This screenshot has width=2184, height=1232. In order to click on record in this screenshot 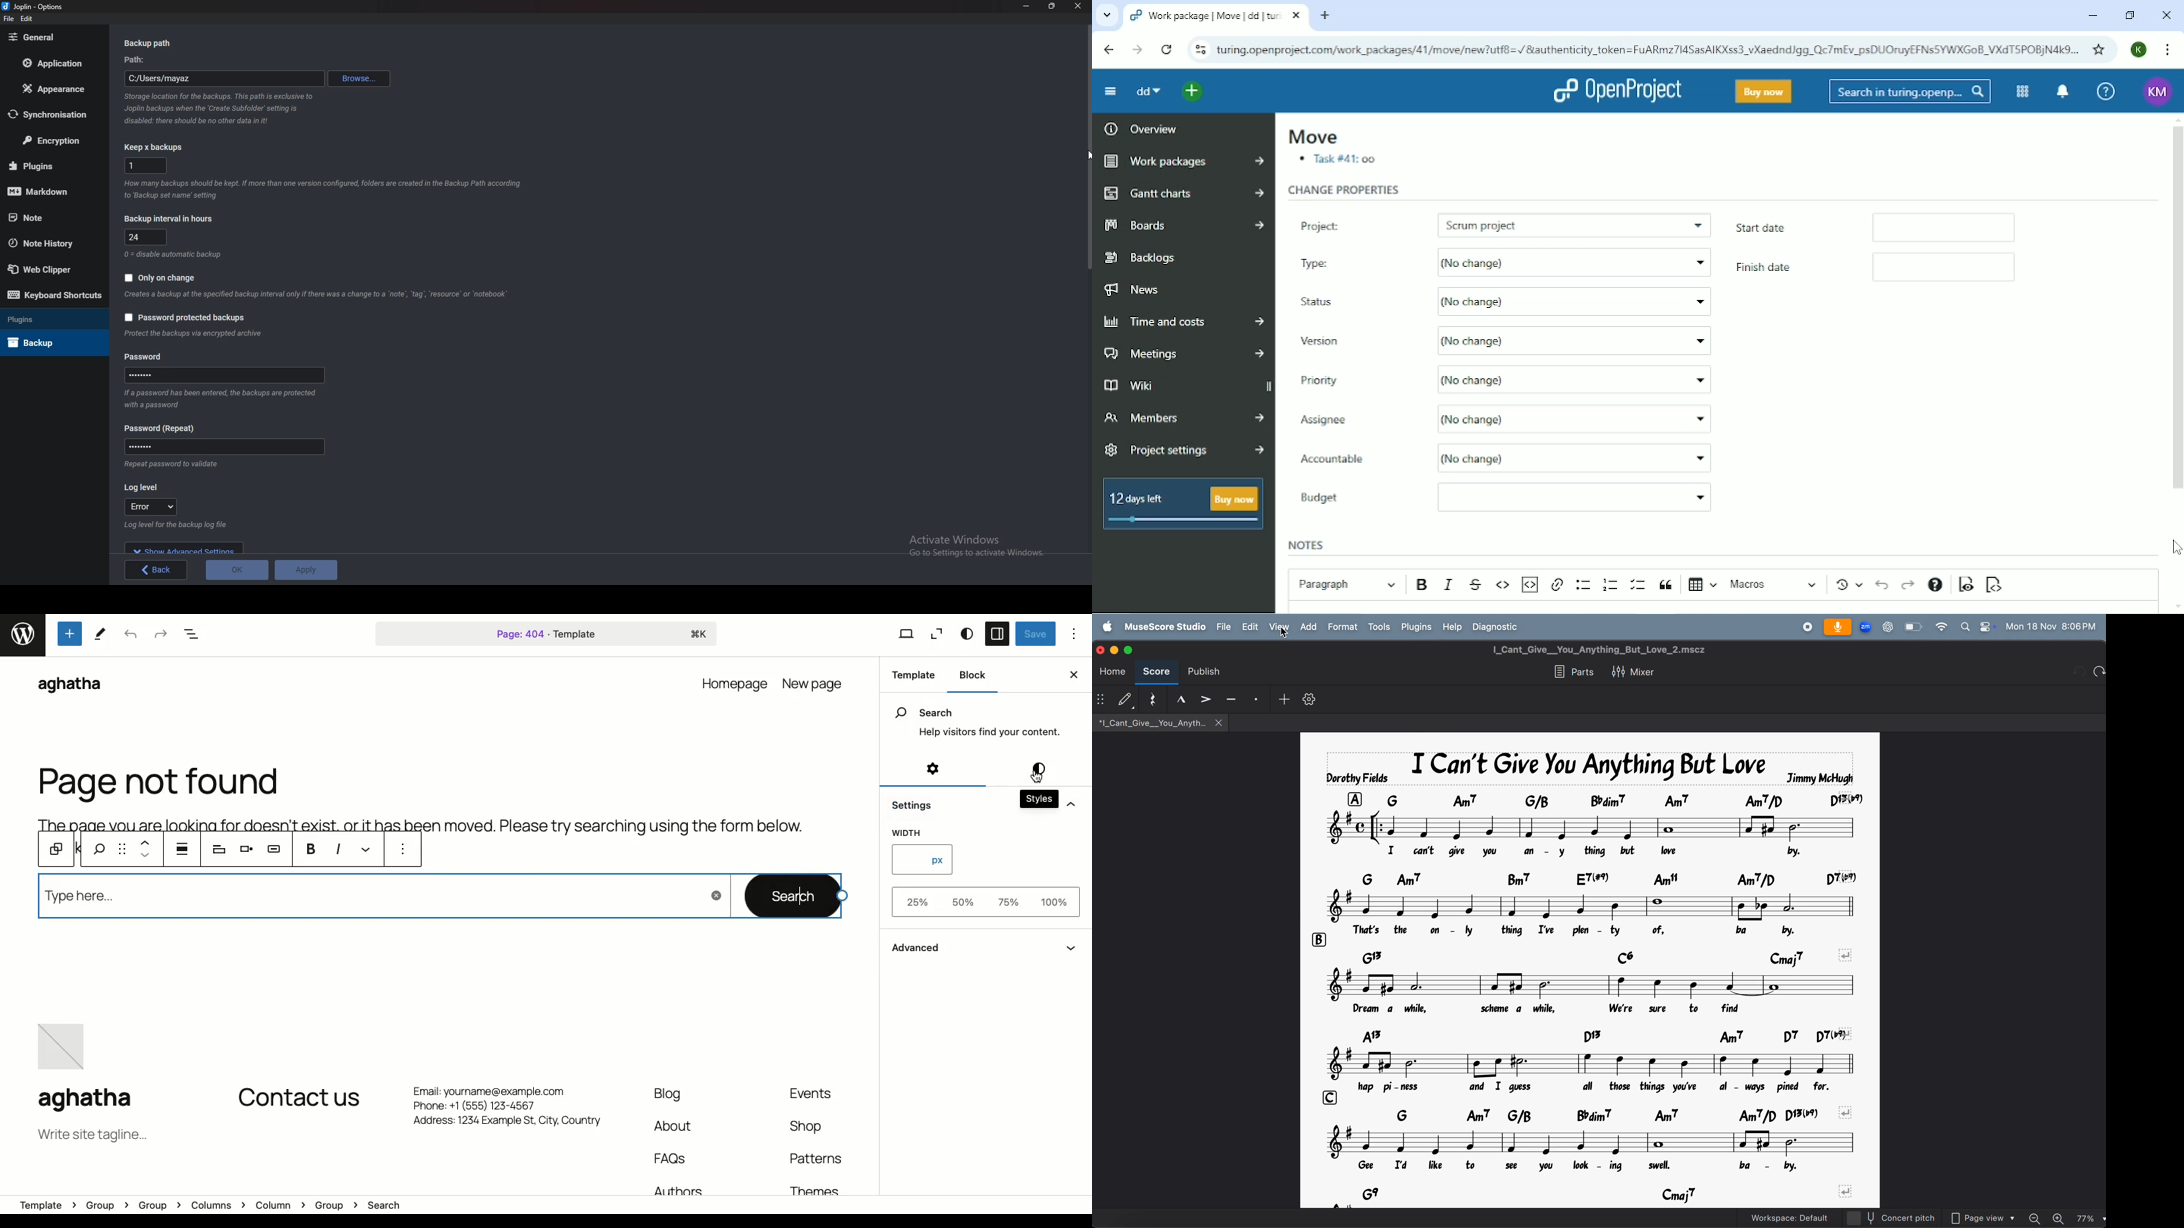, I will do `click(1806, 626)`.